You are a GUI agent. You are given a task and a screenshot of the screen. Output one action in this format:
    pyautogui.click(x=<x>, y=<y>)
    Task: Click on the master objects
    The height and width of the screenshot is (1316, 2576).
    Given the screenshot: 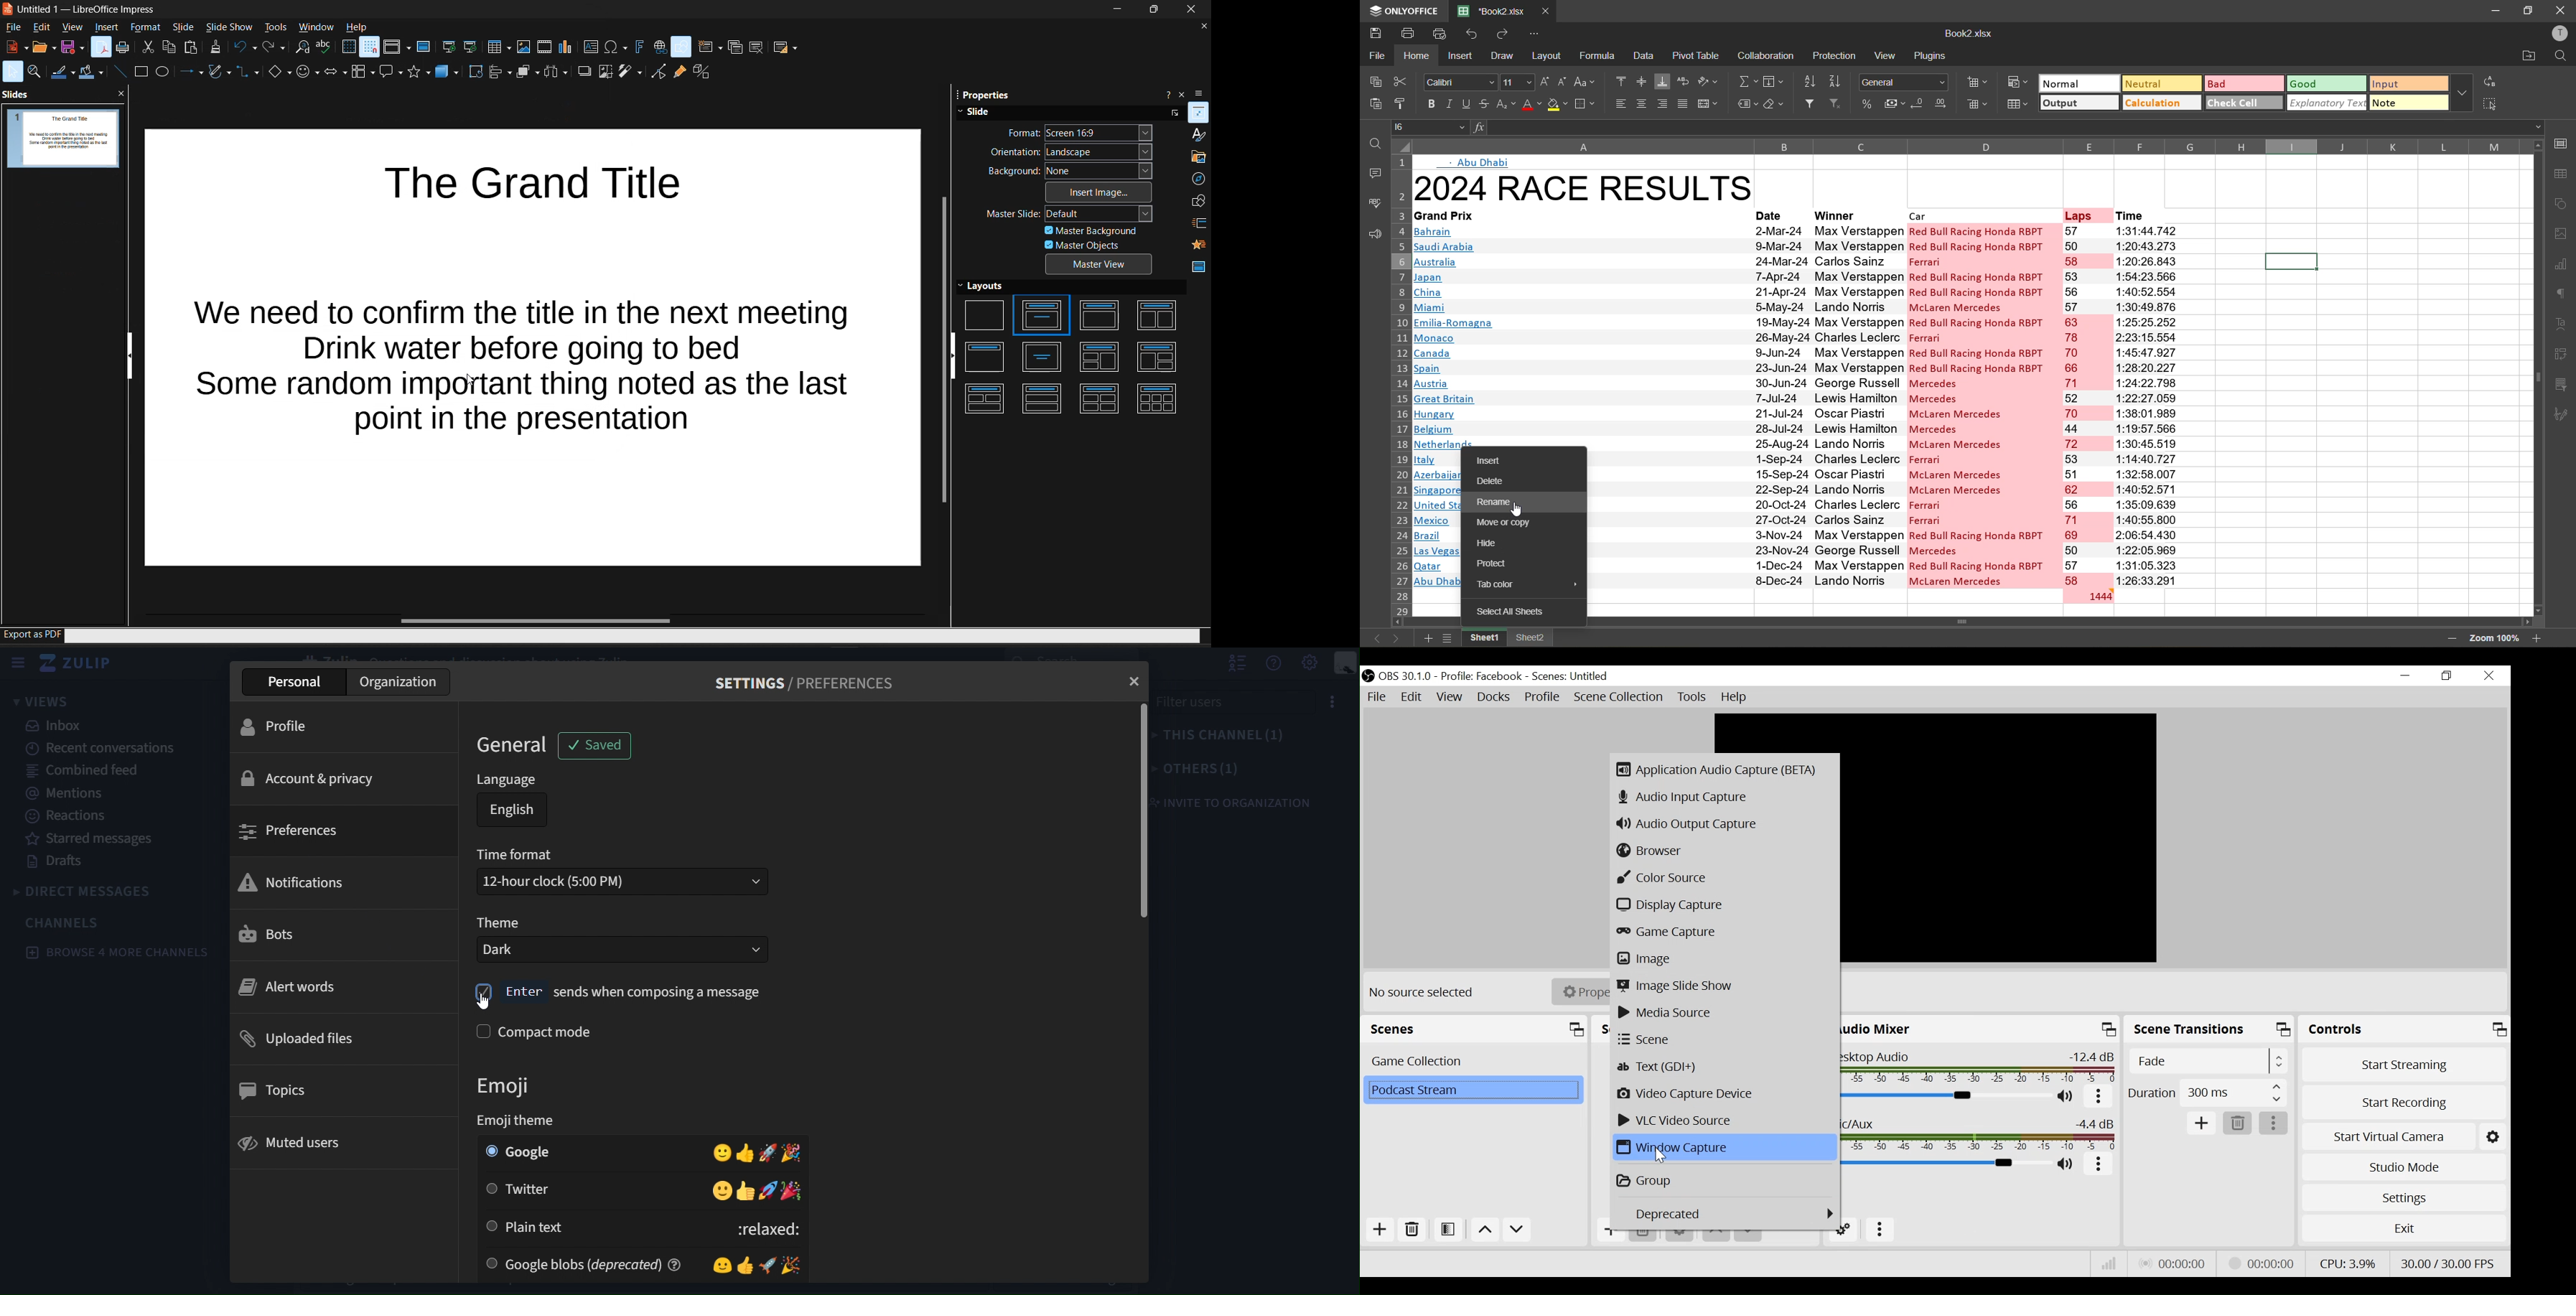 What is the action you would take?
    pyautogui.click(x=1100, y=244)
    